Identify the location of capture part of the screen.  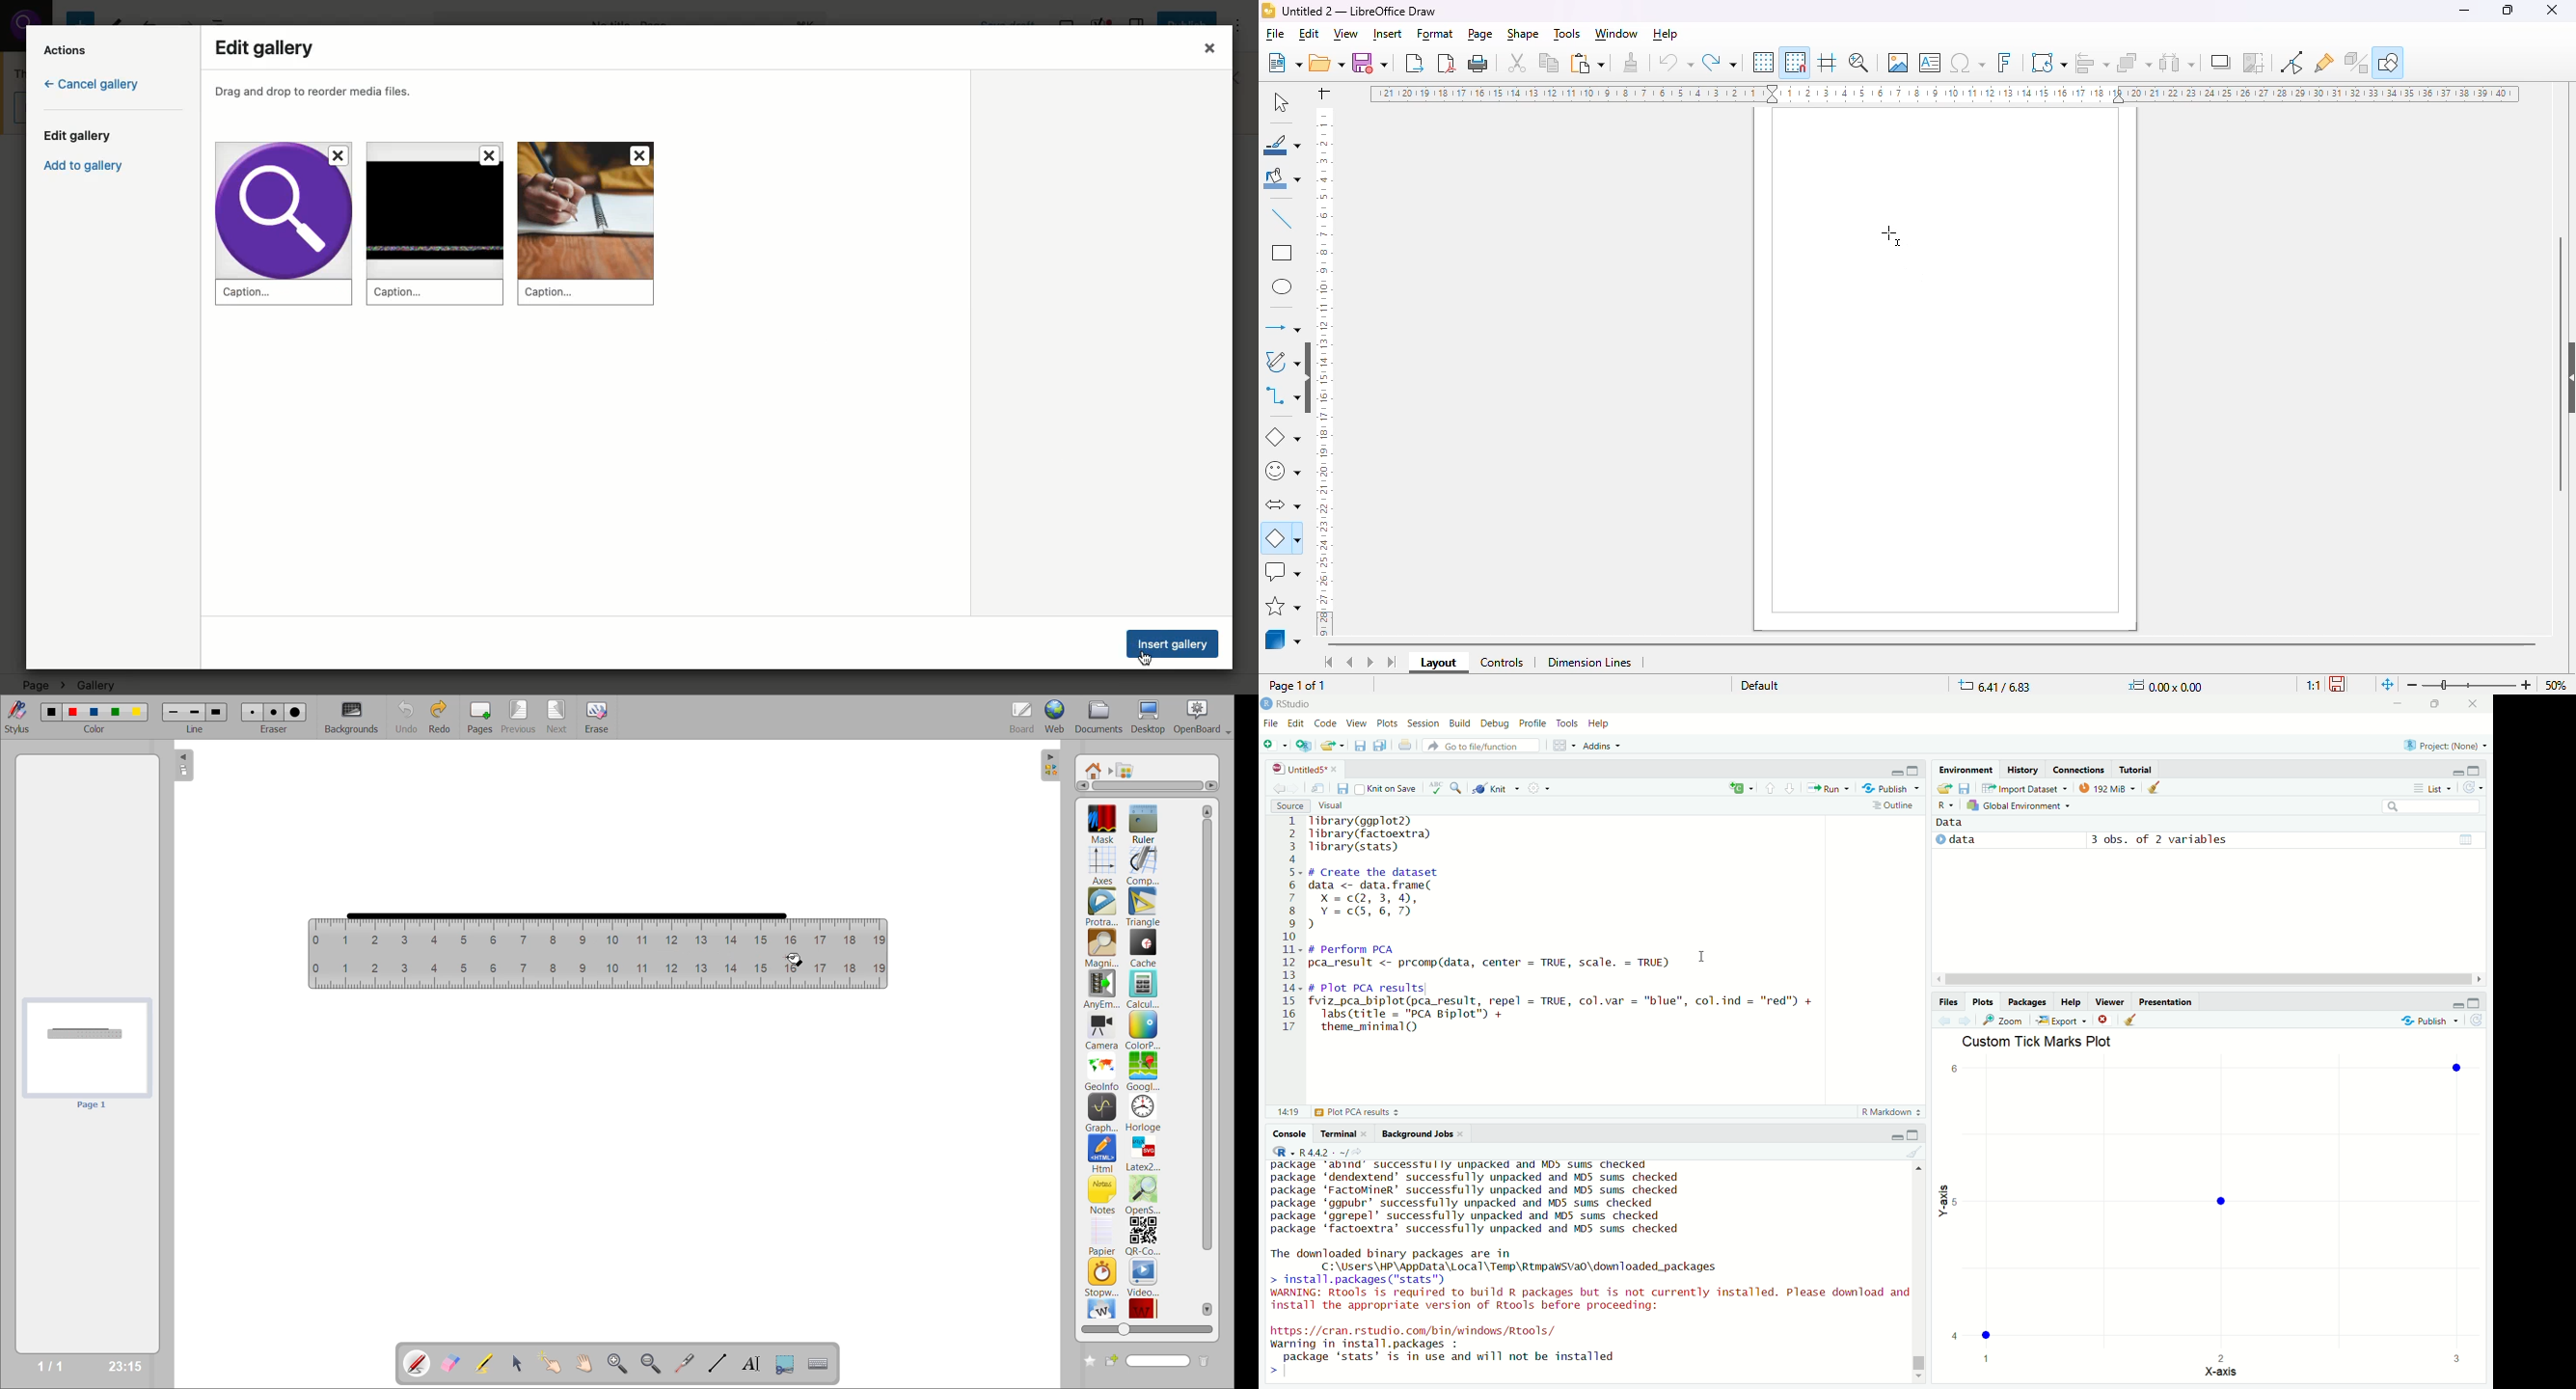
(788, 1363).